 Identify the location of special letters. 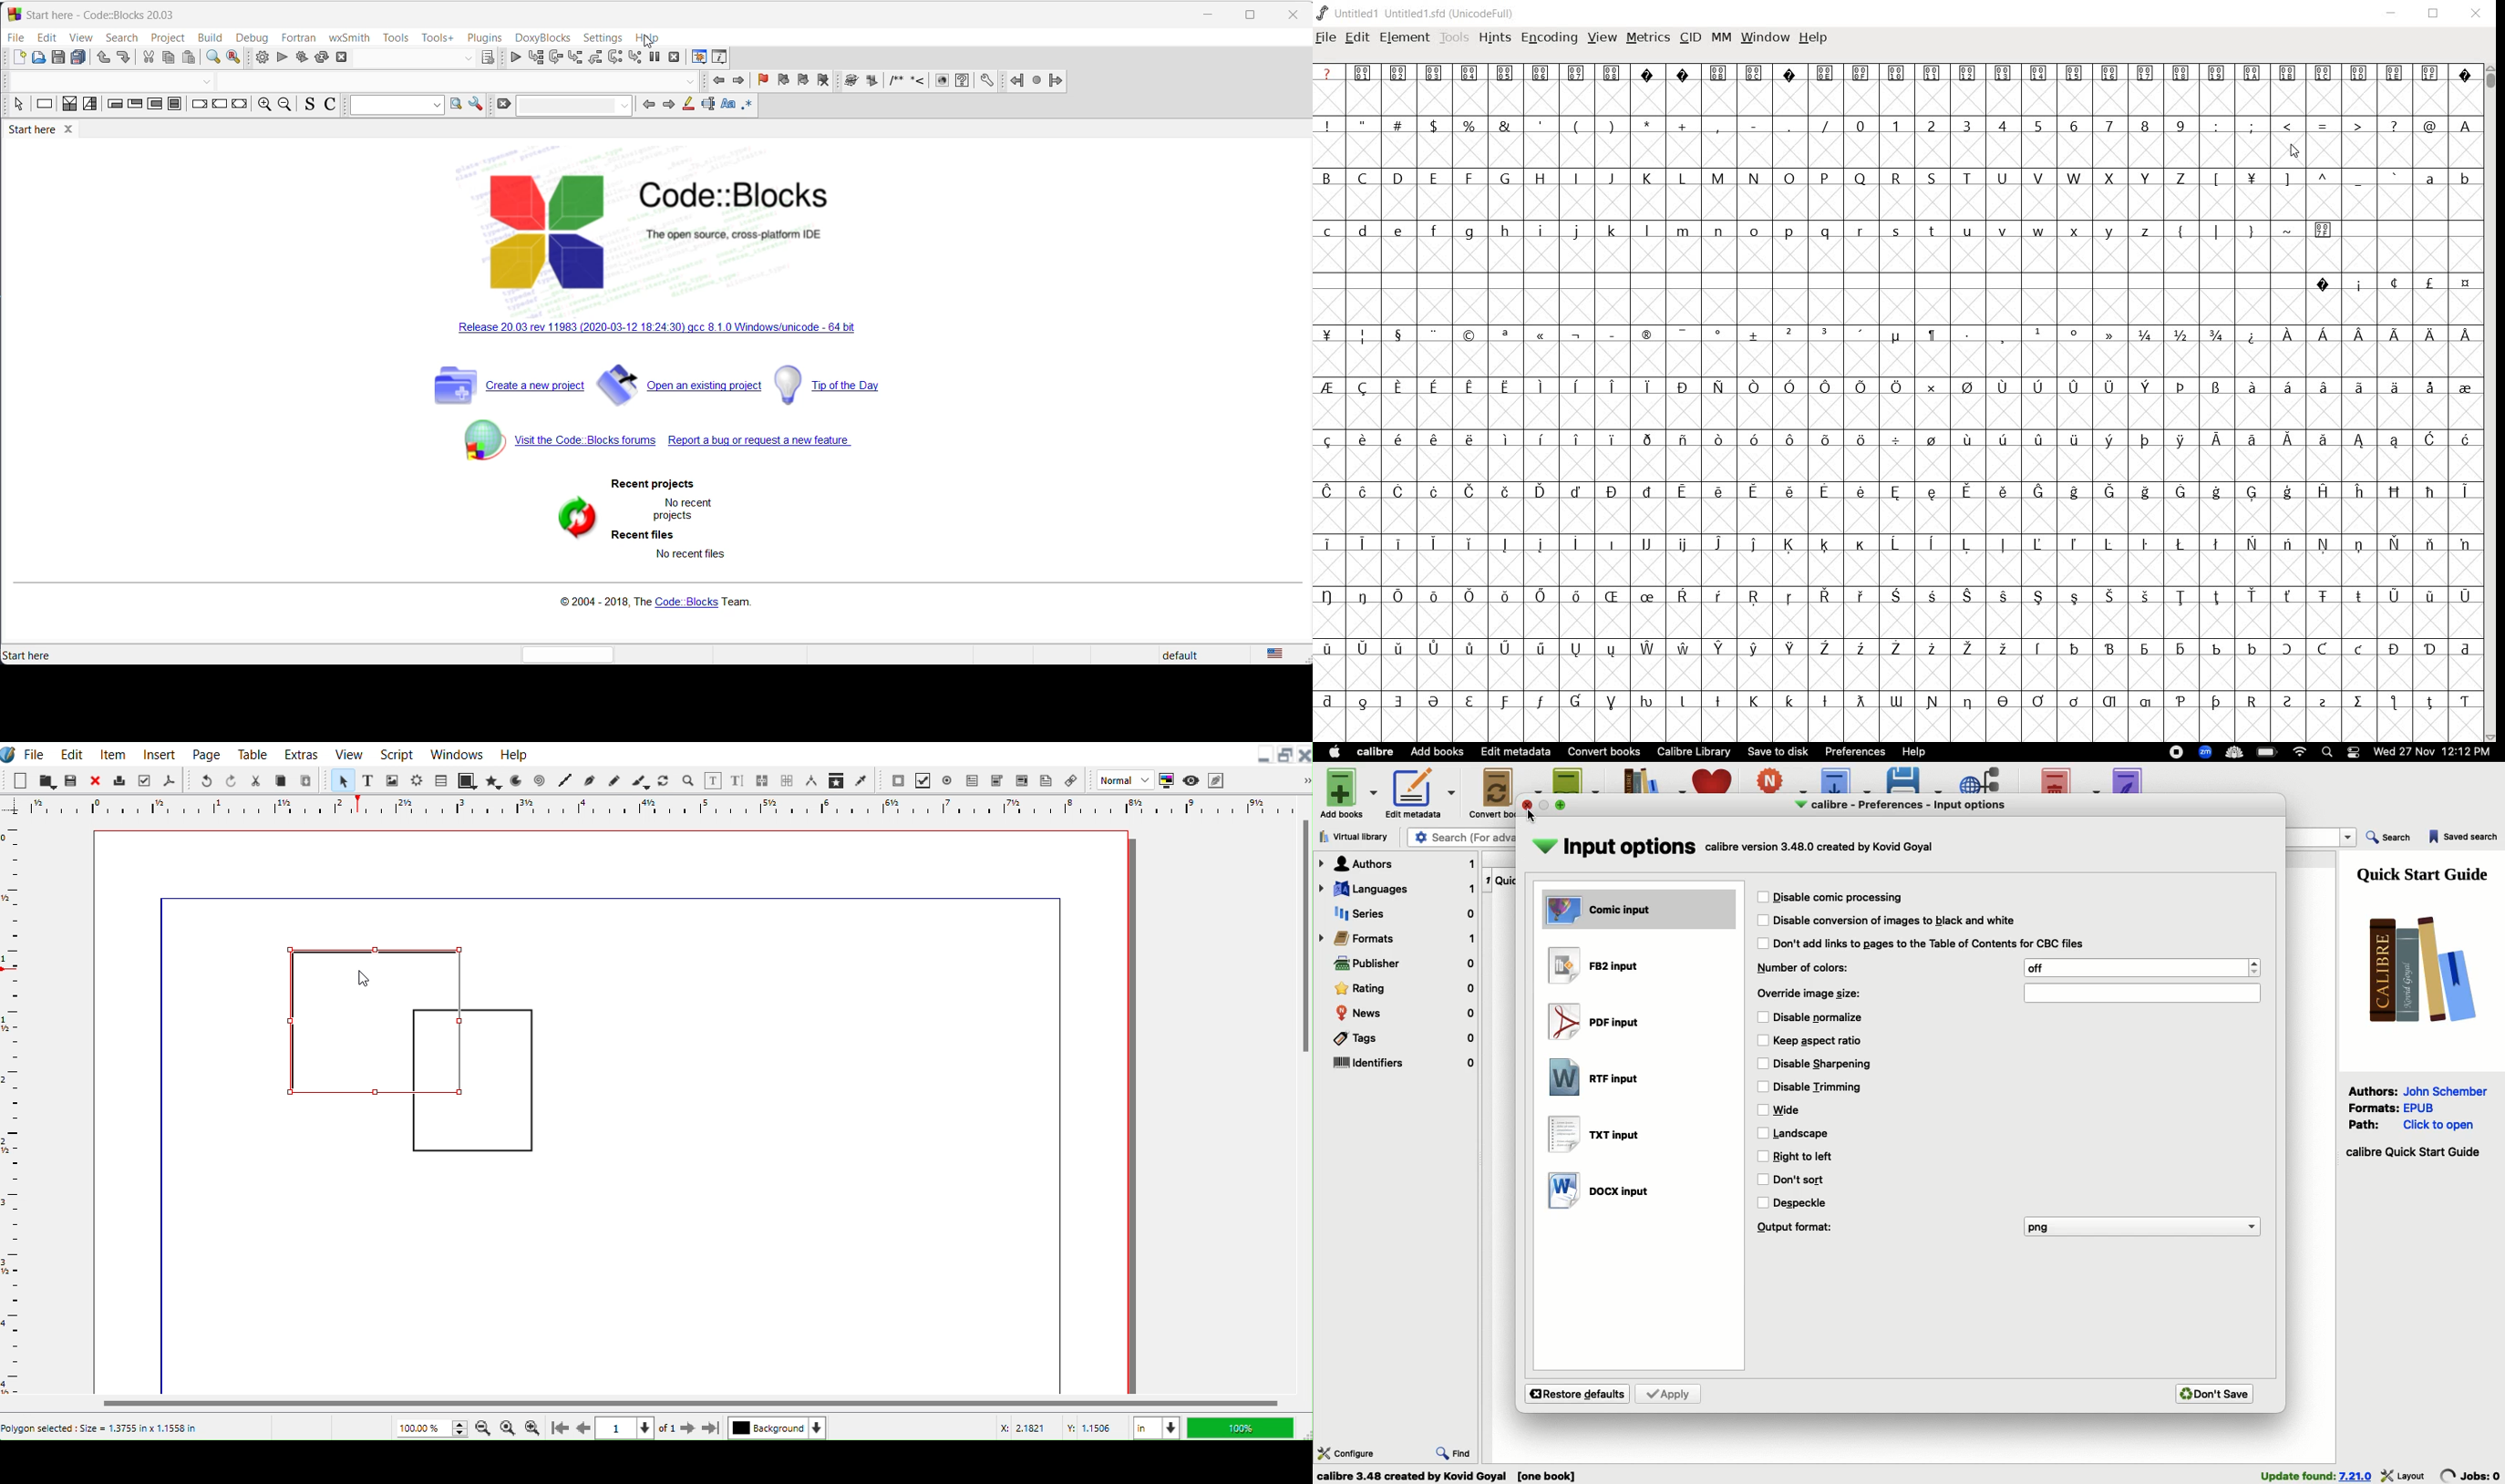
(2357, 334).